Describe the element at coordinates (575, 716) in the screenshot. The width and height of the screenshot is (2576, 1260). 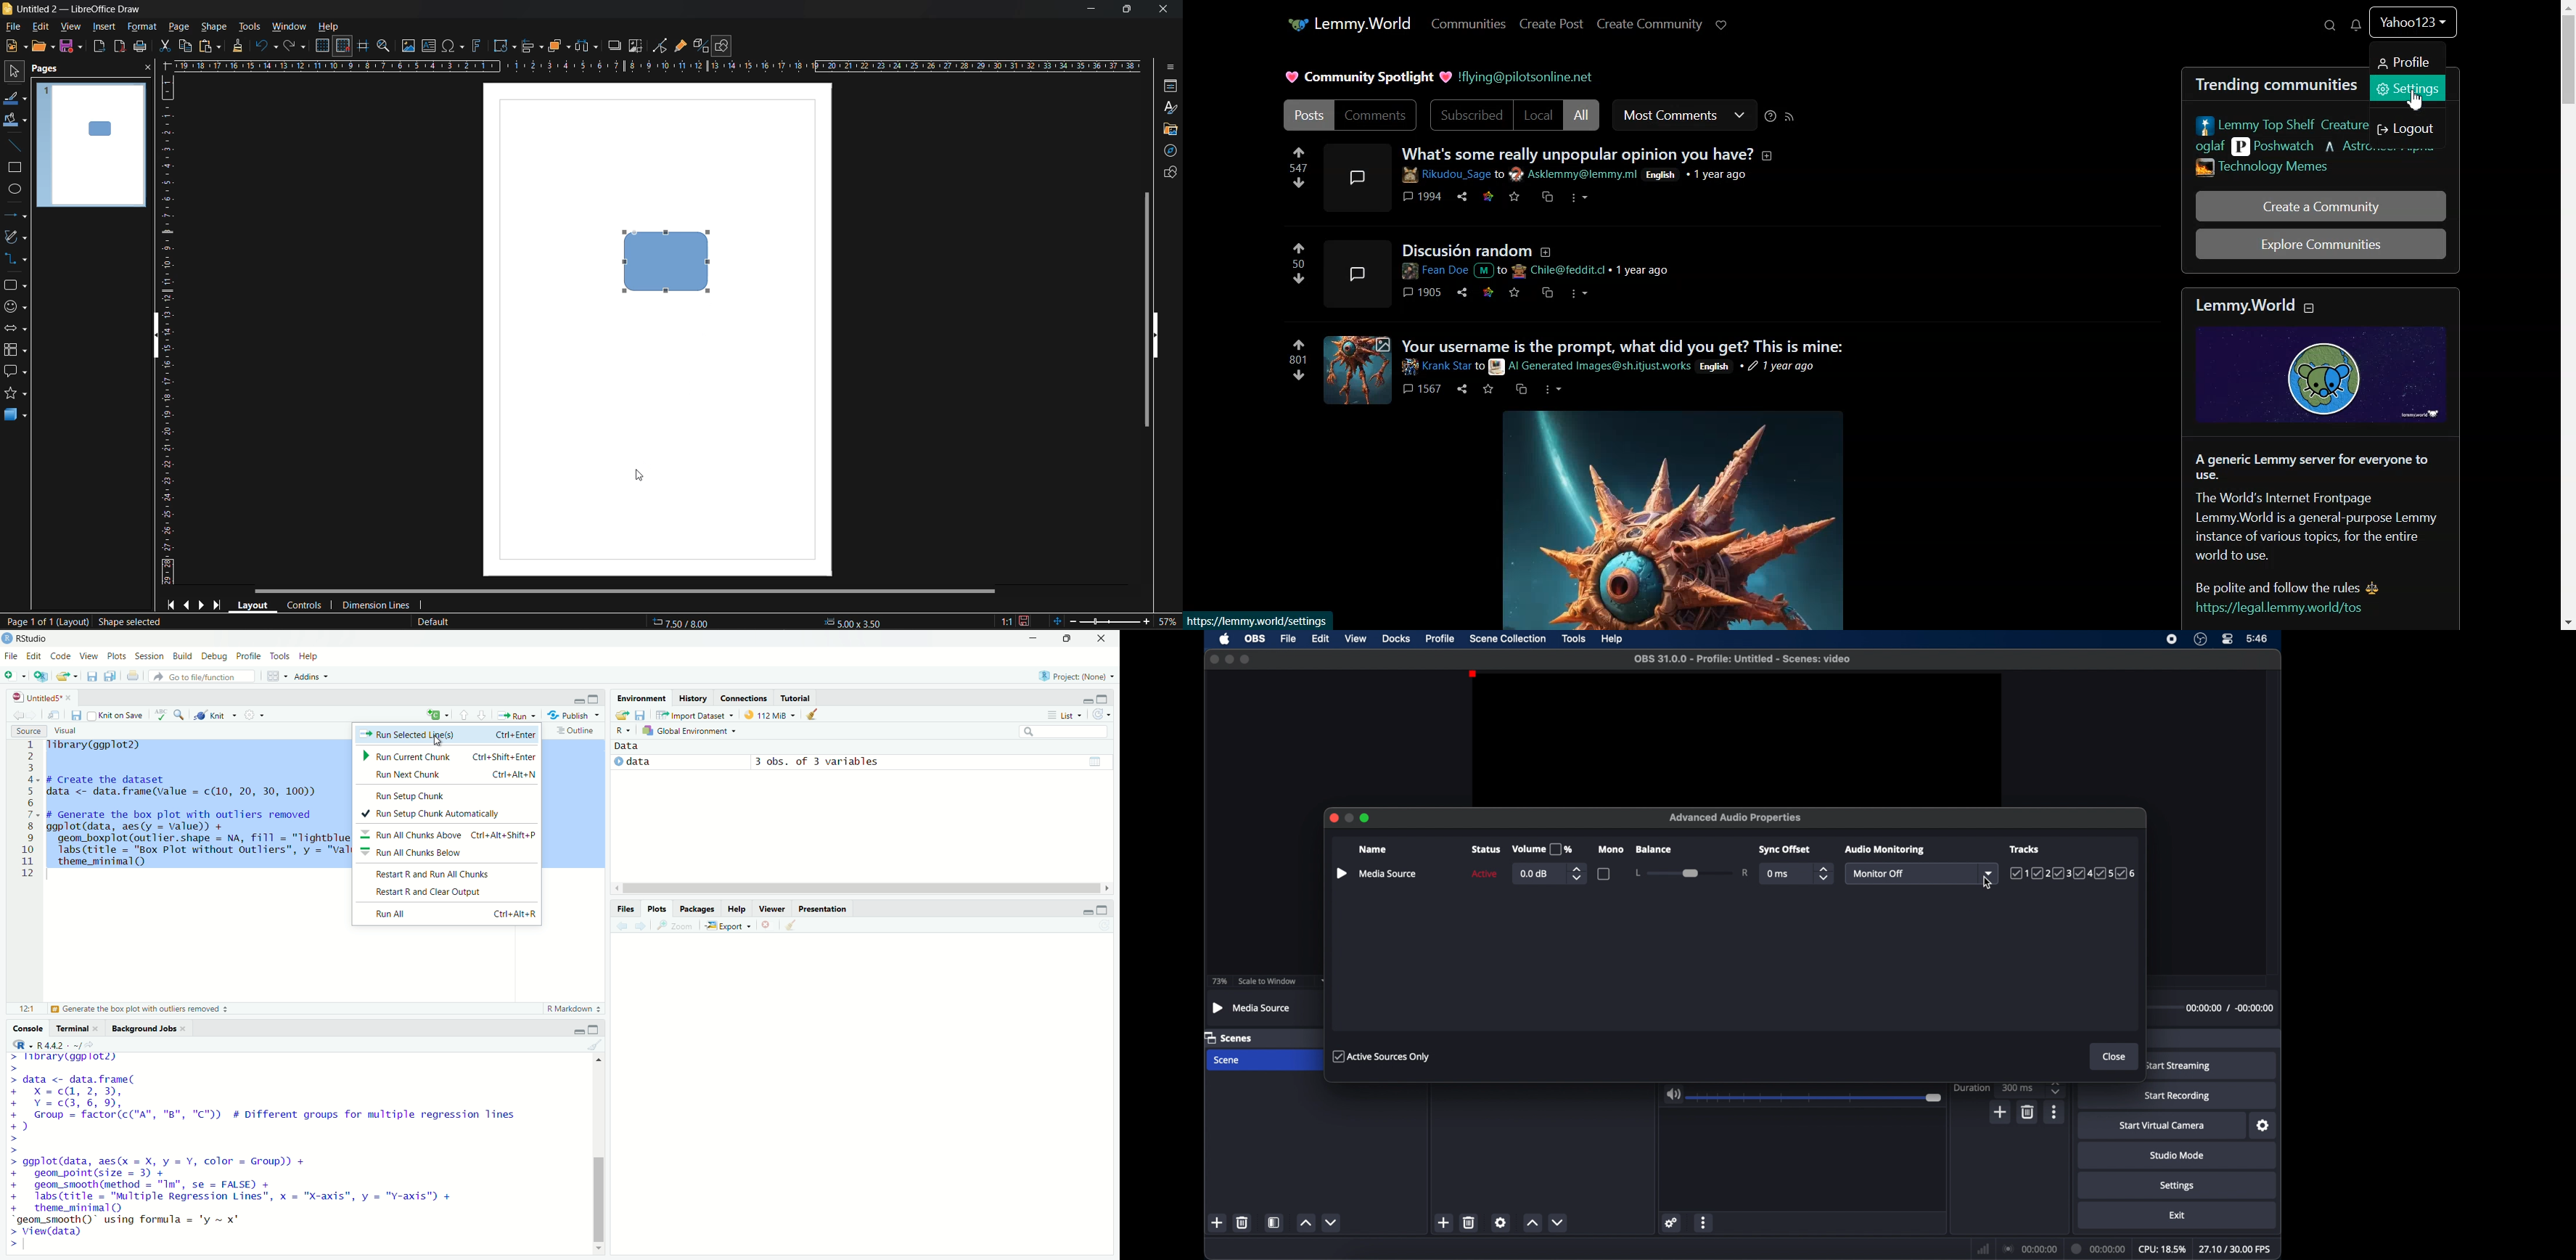
I see `®r Publish ~` at that location.